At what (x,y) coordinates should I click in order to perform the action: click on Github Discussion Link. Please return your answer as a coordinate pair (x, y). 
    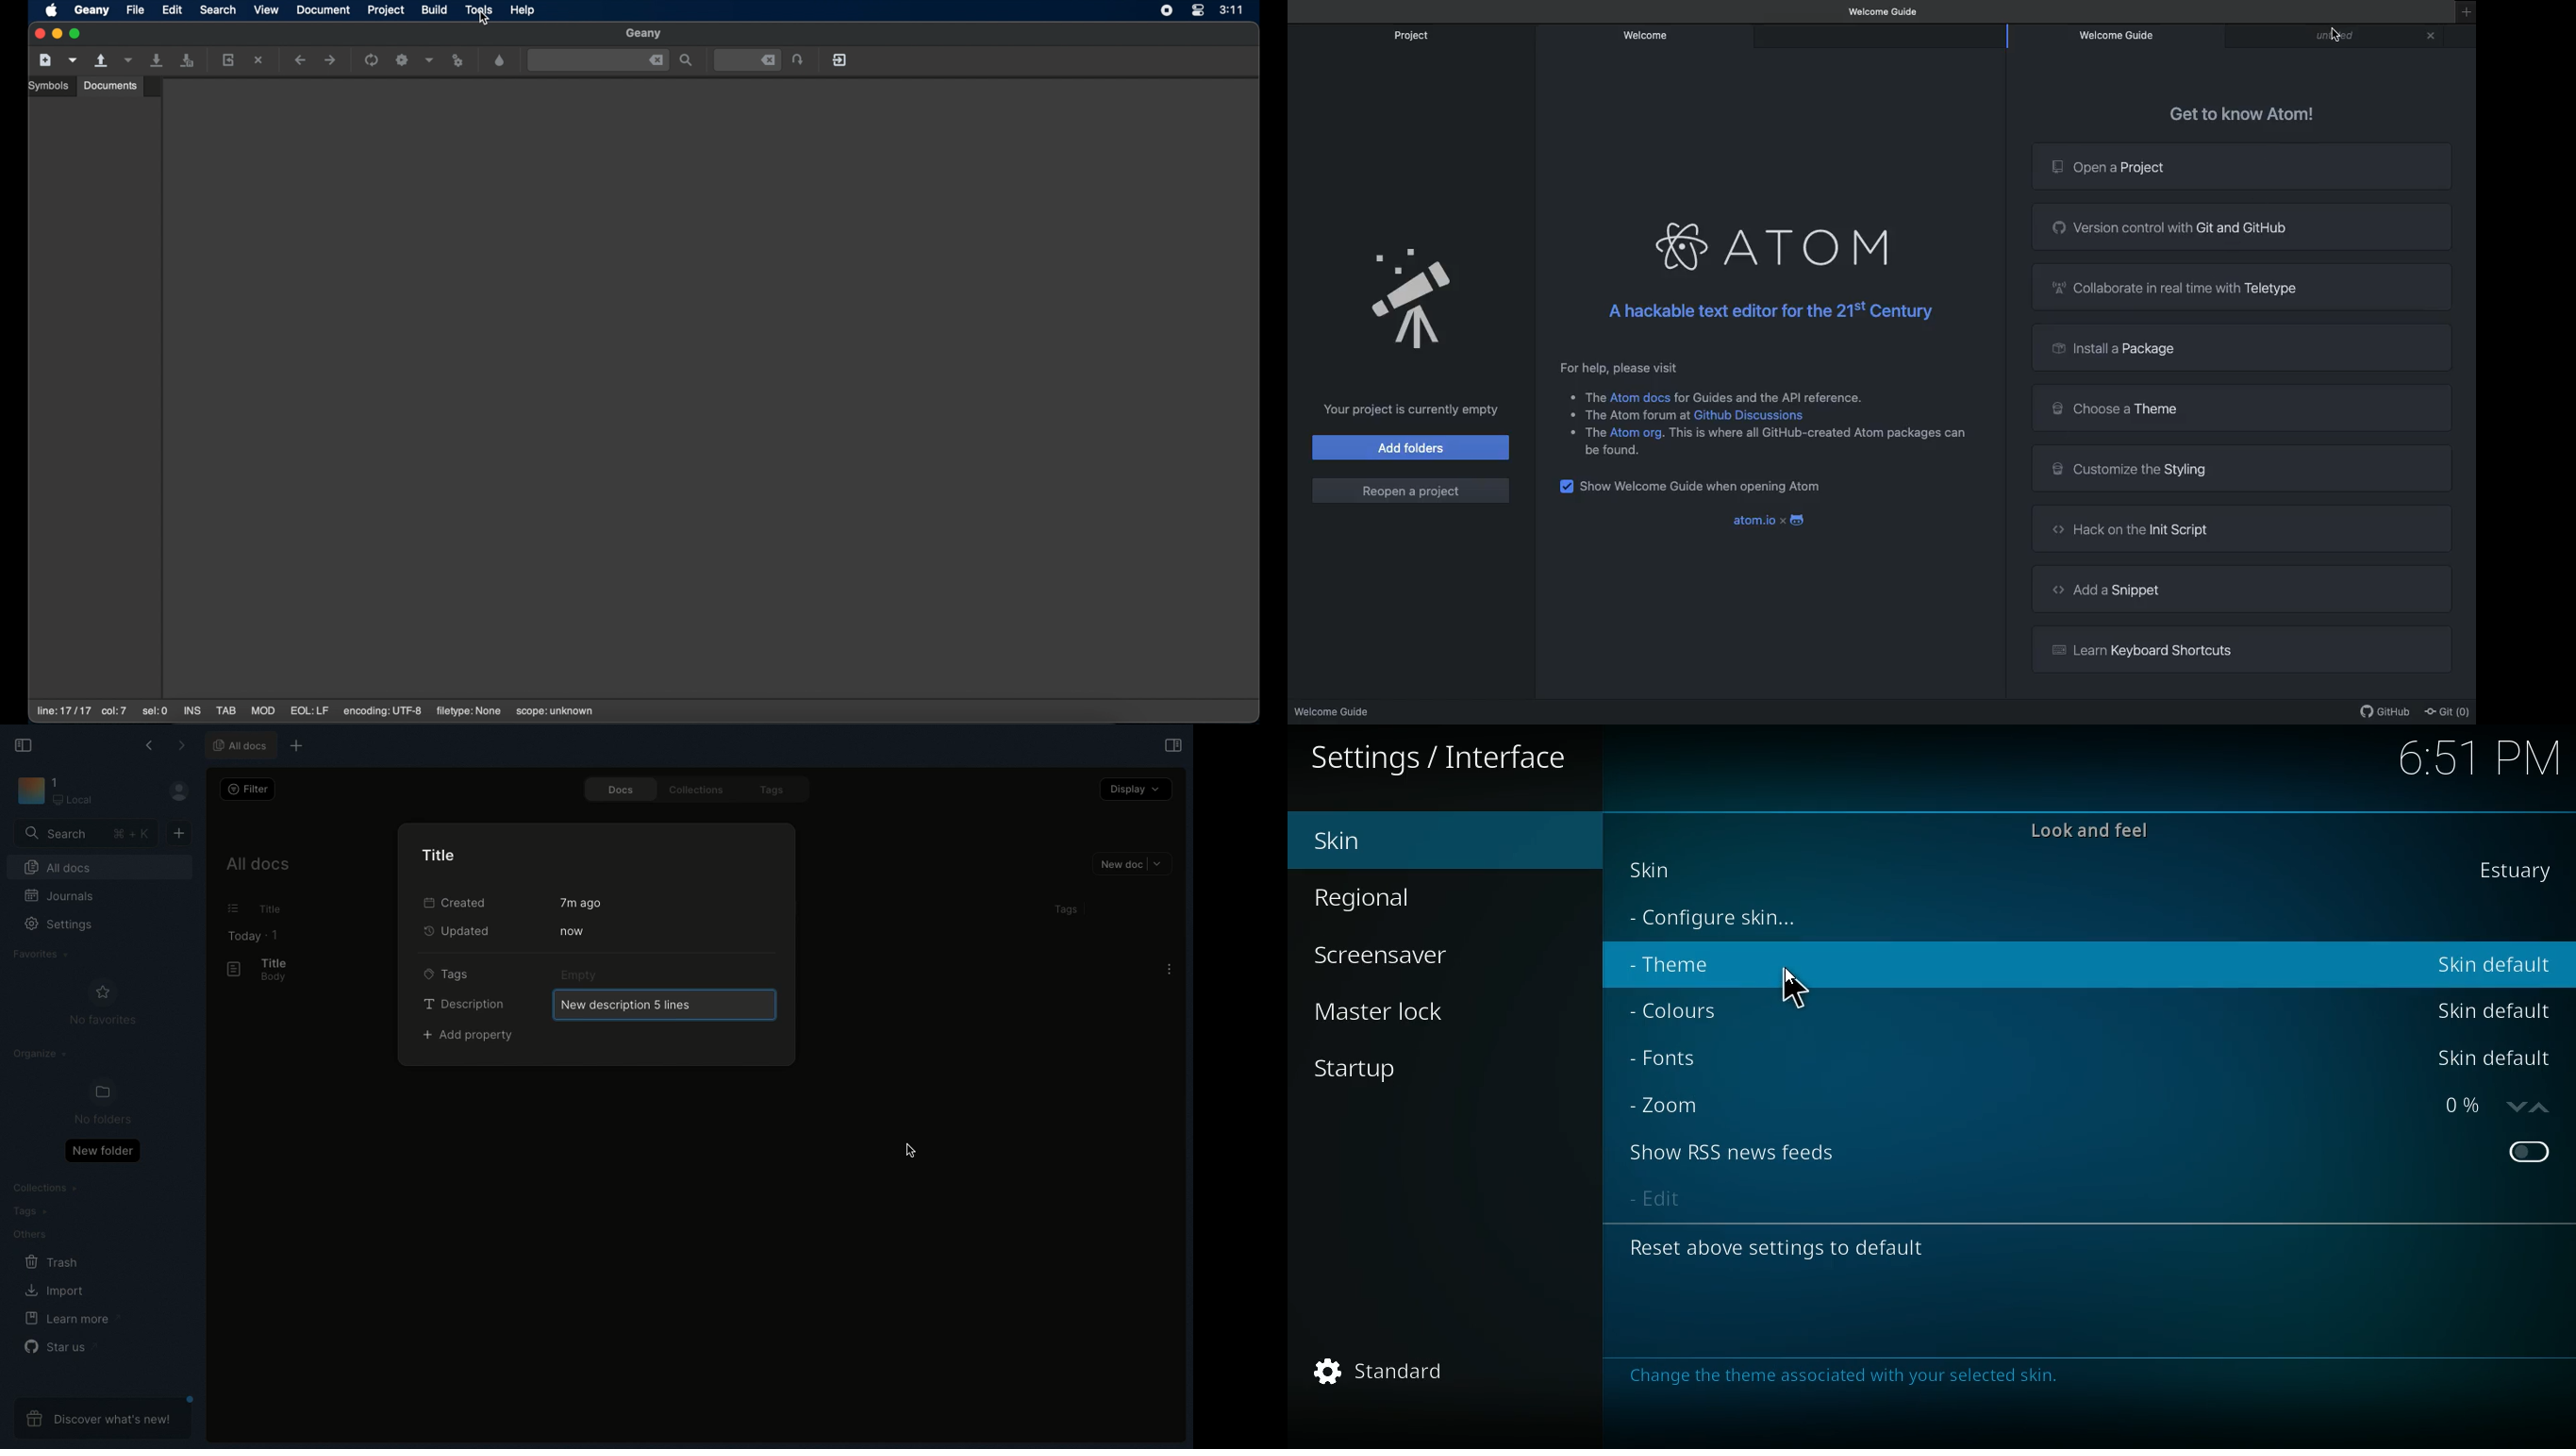
    Looking at the image, I should click on (1748, 417).